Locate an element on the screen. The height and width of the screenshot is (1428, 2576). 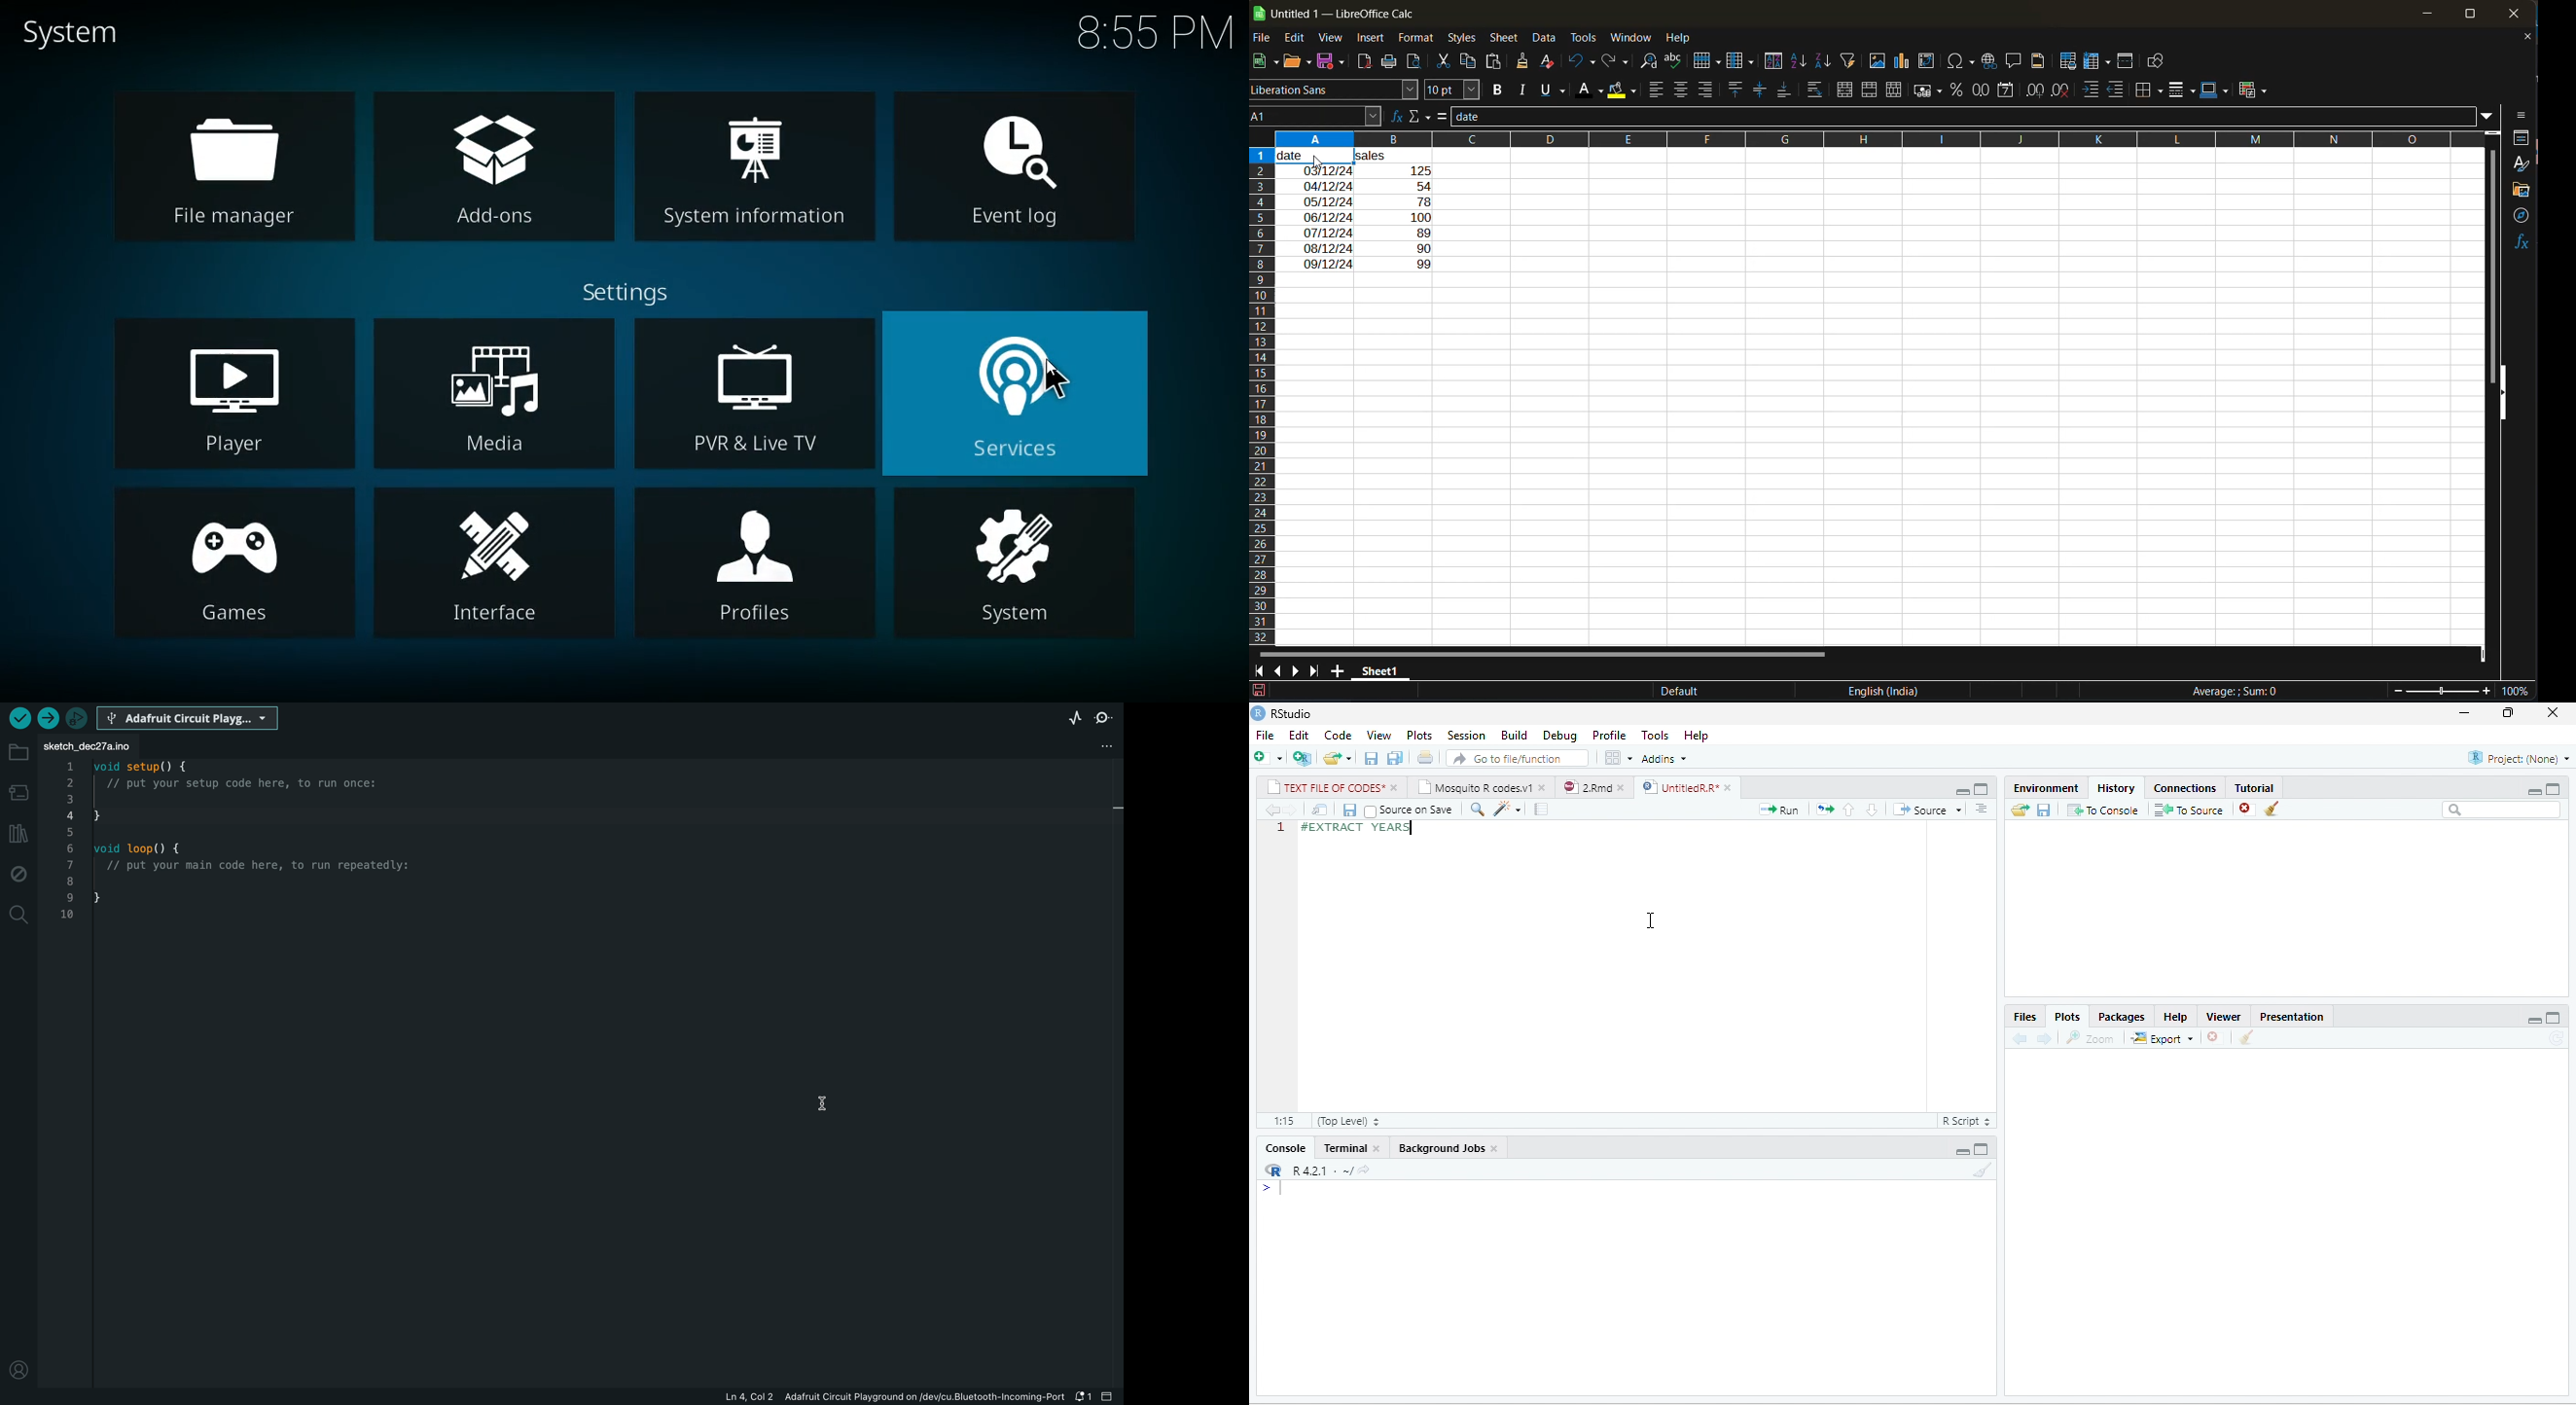
format is located at coordinates (1418, 41).